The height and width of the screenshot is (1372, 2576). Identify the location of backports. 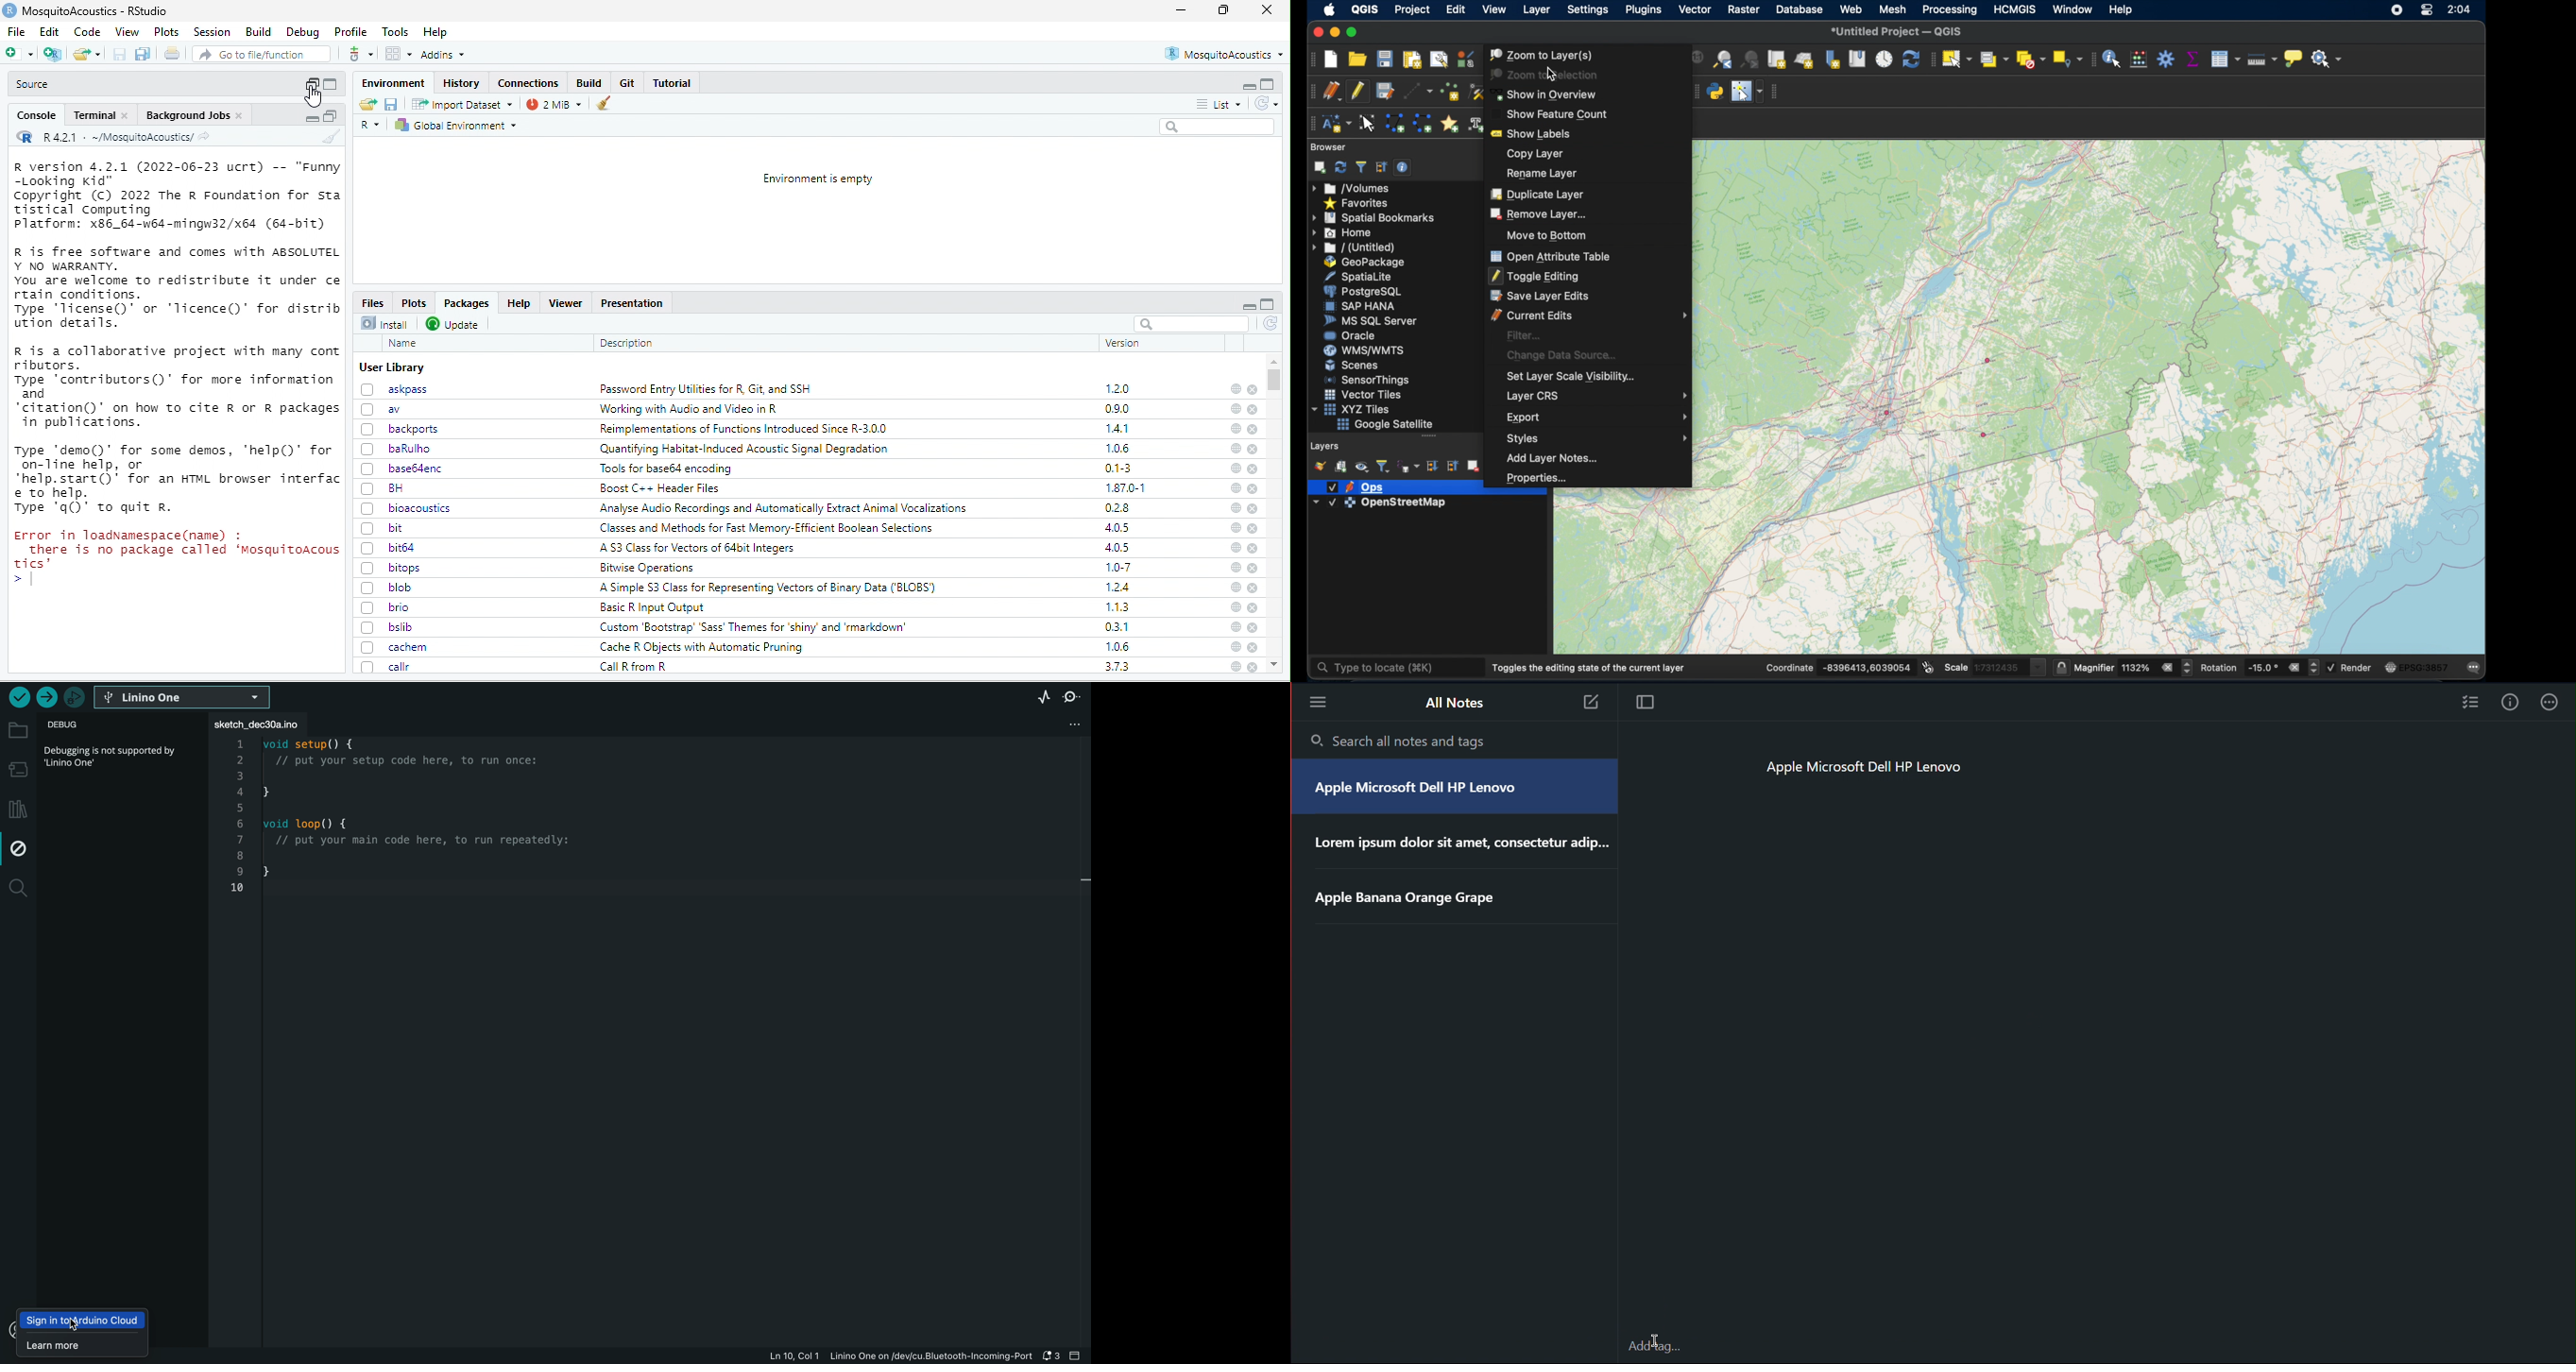
(400, 429).